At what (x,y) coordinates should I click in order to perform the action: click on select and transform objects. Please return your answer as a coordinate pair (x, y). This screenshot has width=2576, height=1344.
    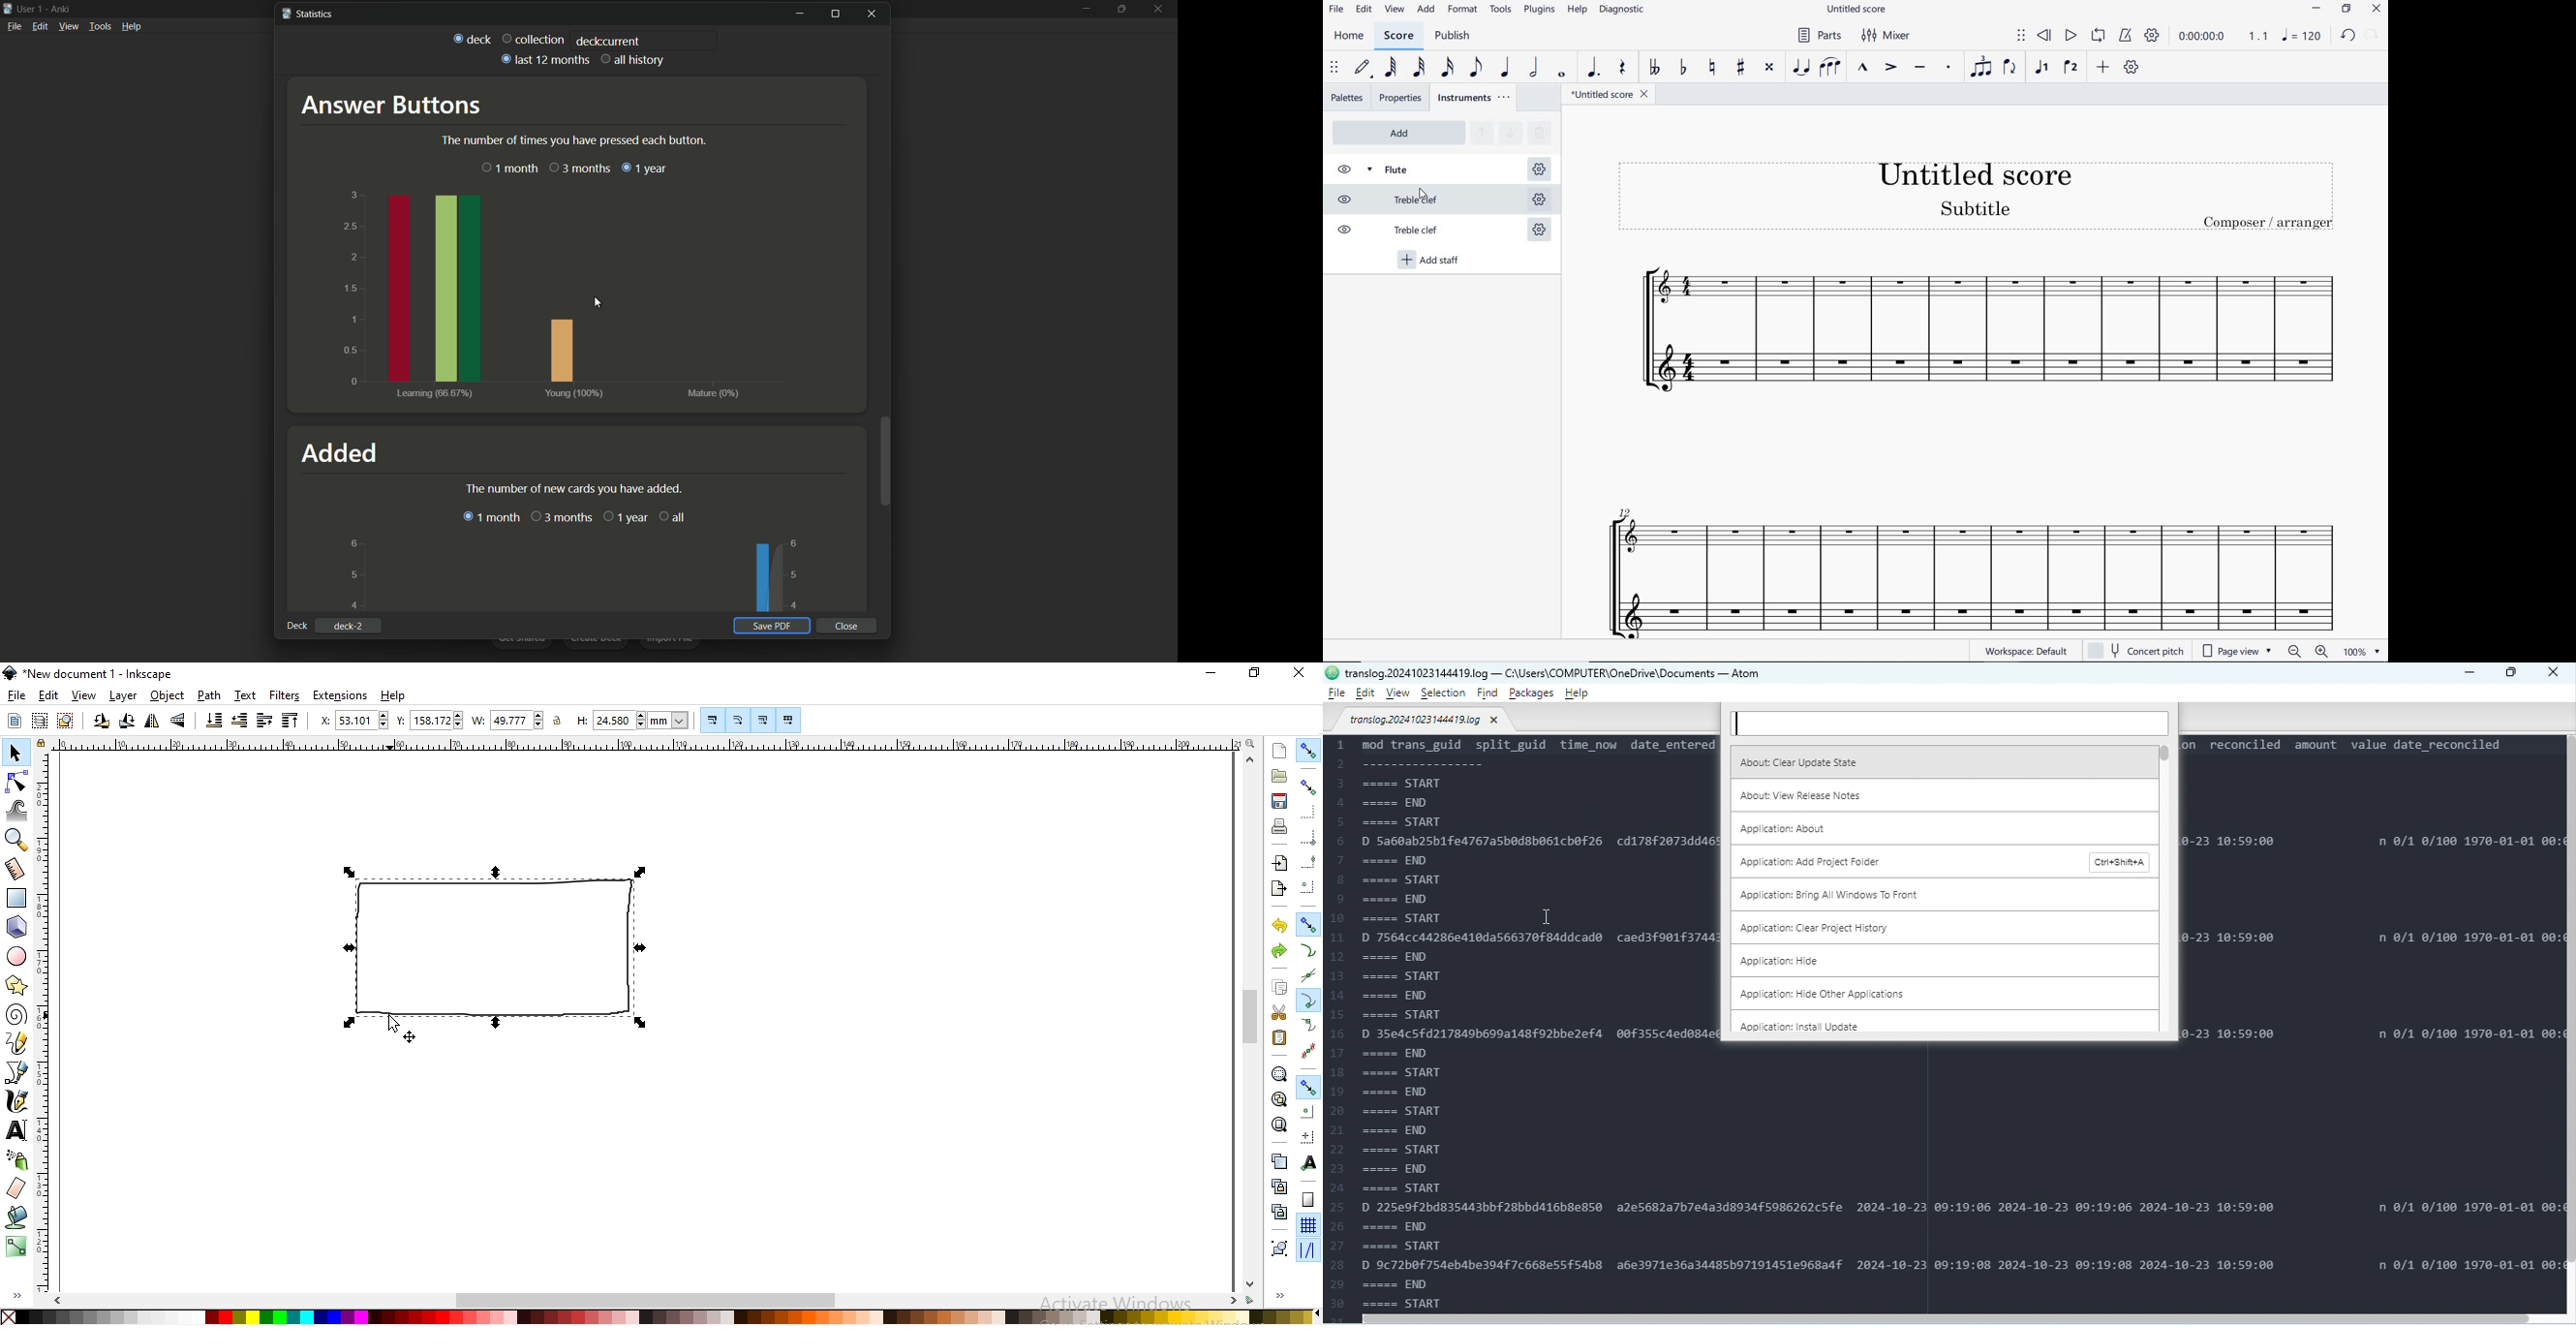
    Looking at the image, I should click on (16, 753).